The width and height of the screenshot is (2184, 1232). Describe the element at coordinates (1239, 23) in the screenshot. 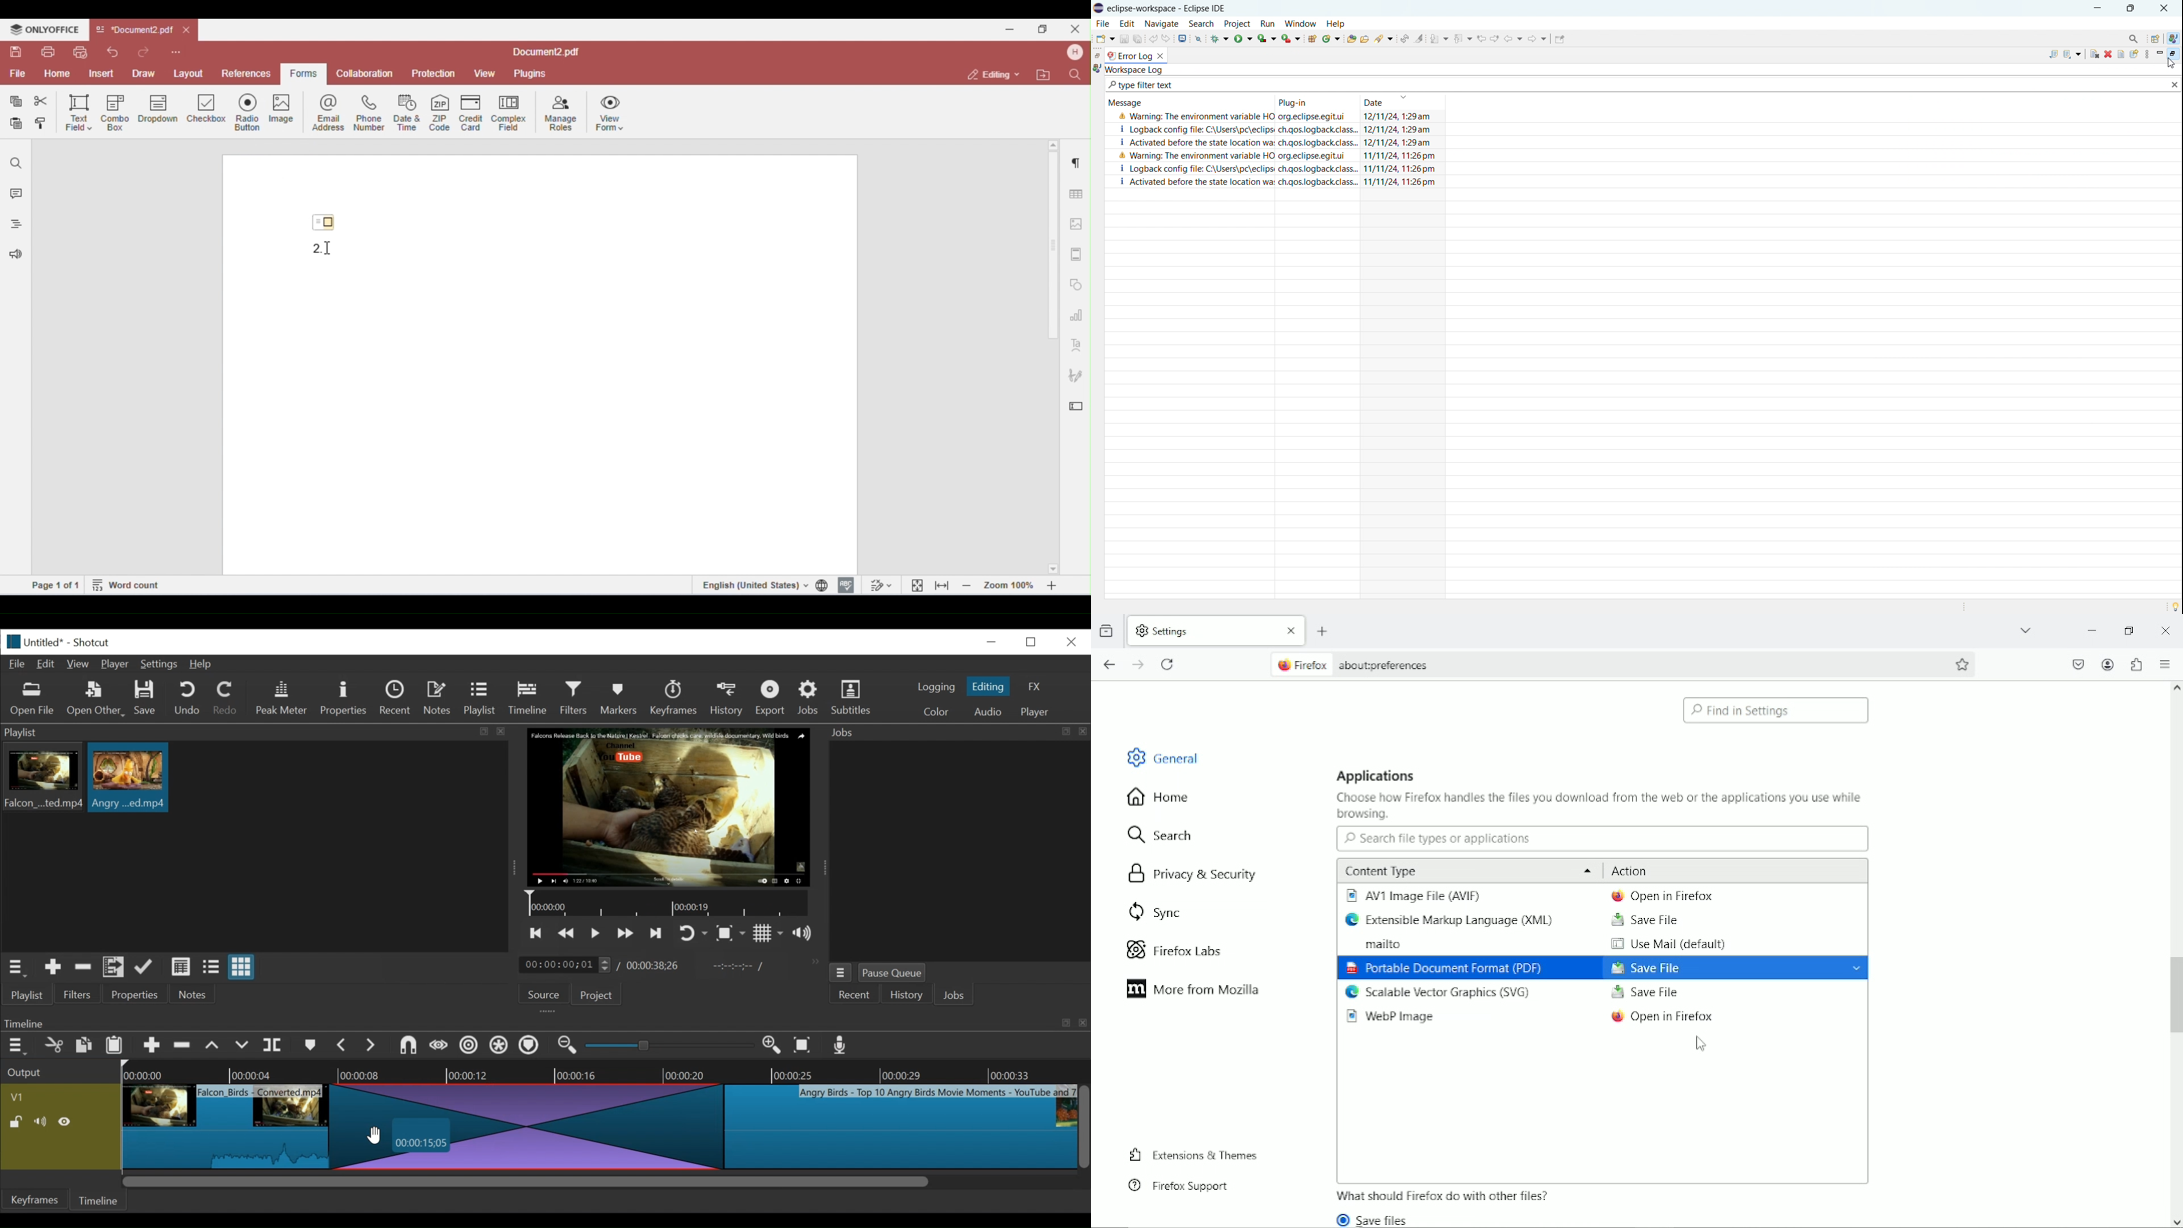

I see `project` at that location.